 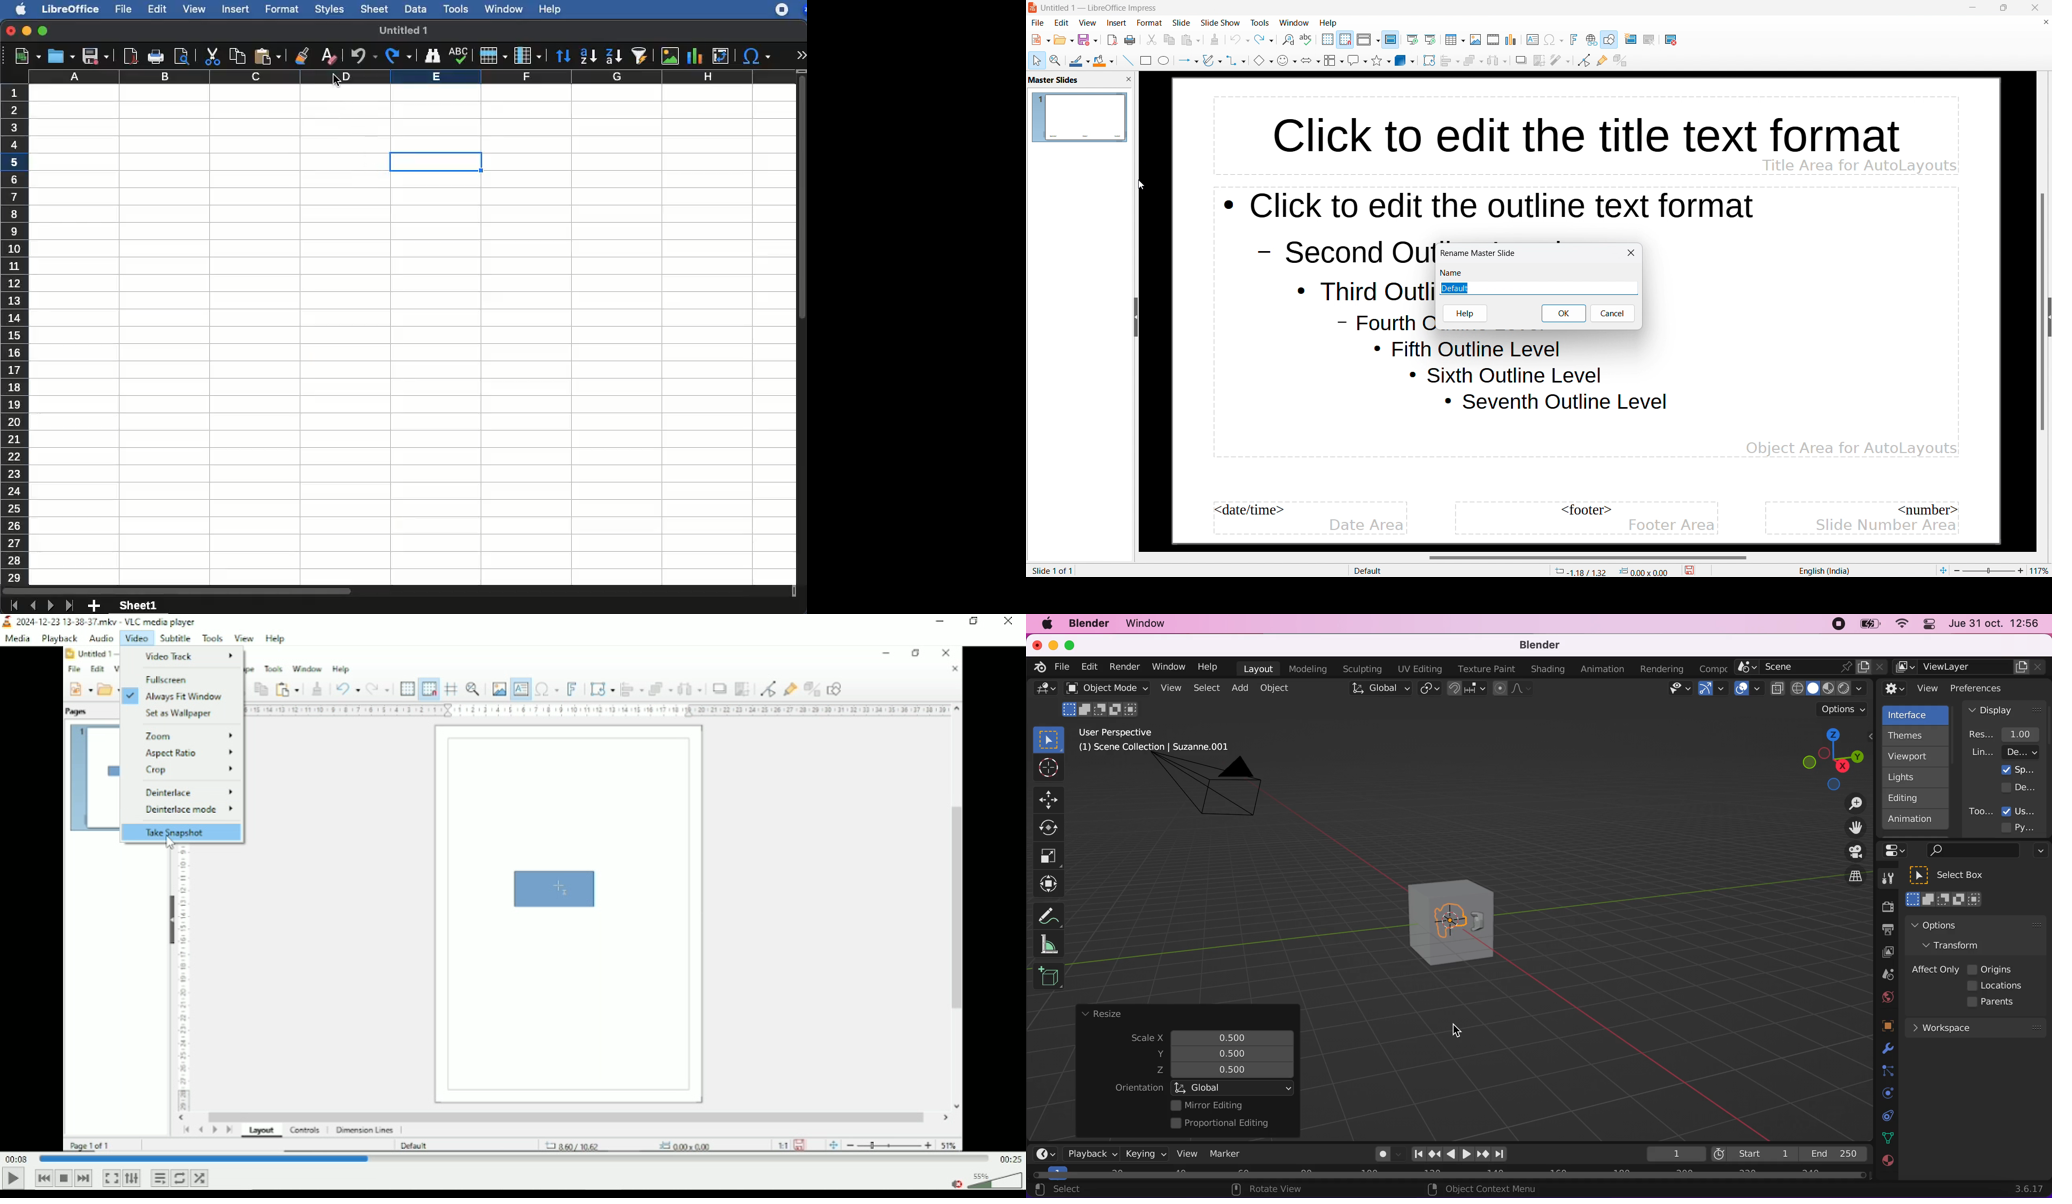 What do you see at coordinates (131, 57) in the screenshot?
I see `pdf view` at bounding box center [131, 57].